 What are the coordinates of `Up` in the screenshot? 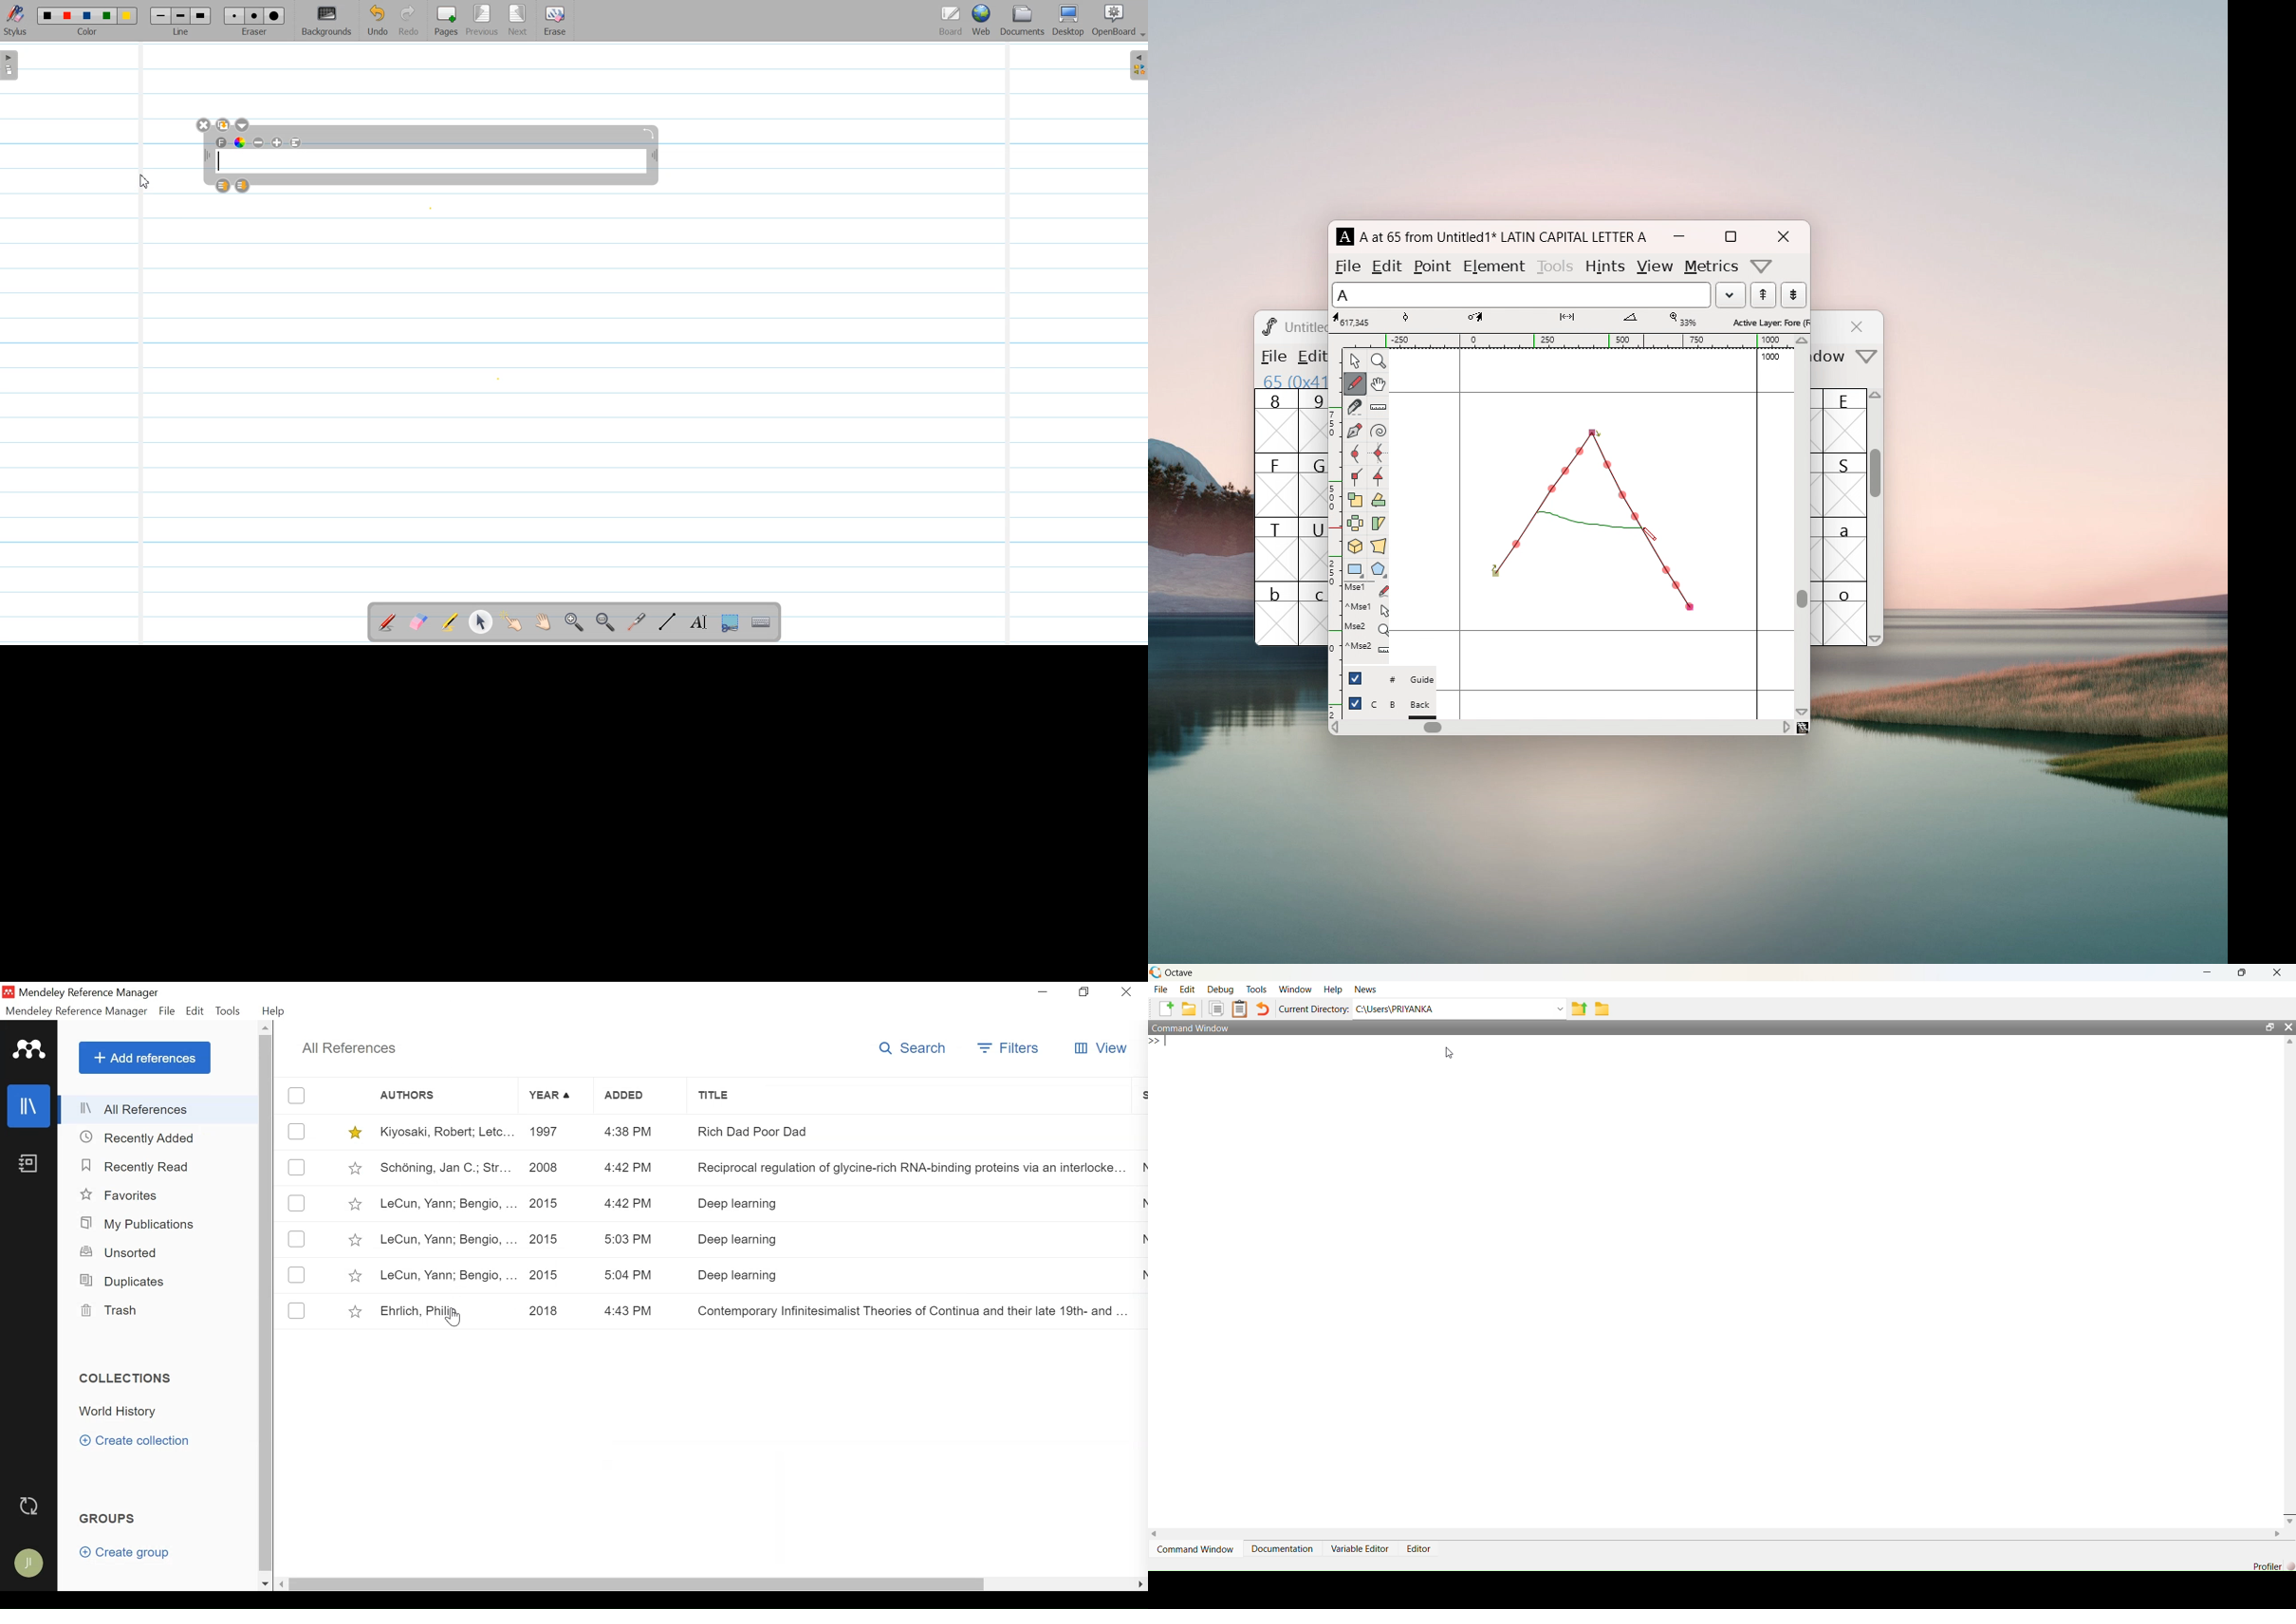 It's located at (2289, 1045).